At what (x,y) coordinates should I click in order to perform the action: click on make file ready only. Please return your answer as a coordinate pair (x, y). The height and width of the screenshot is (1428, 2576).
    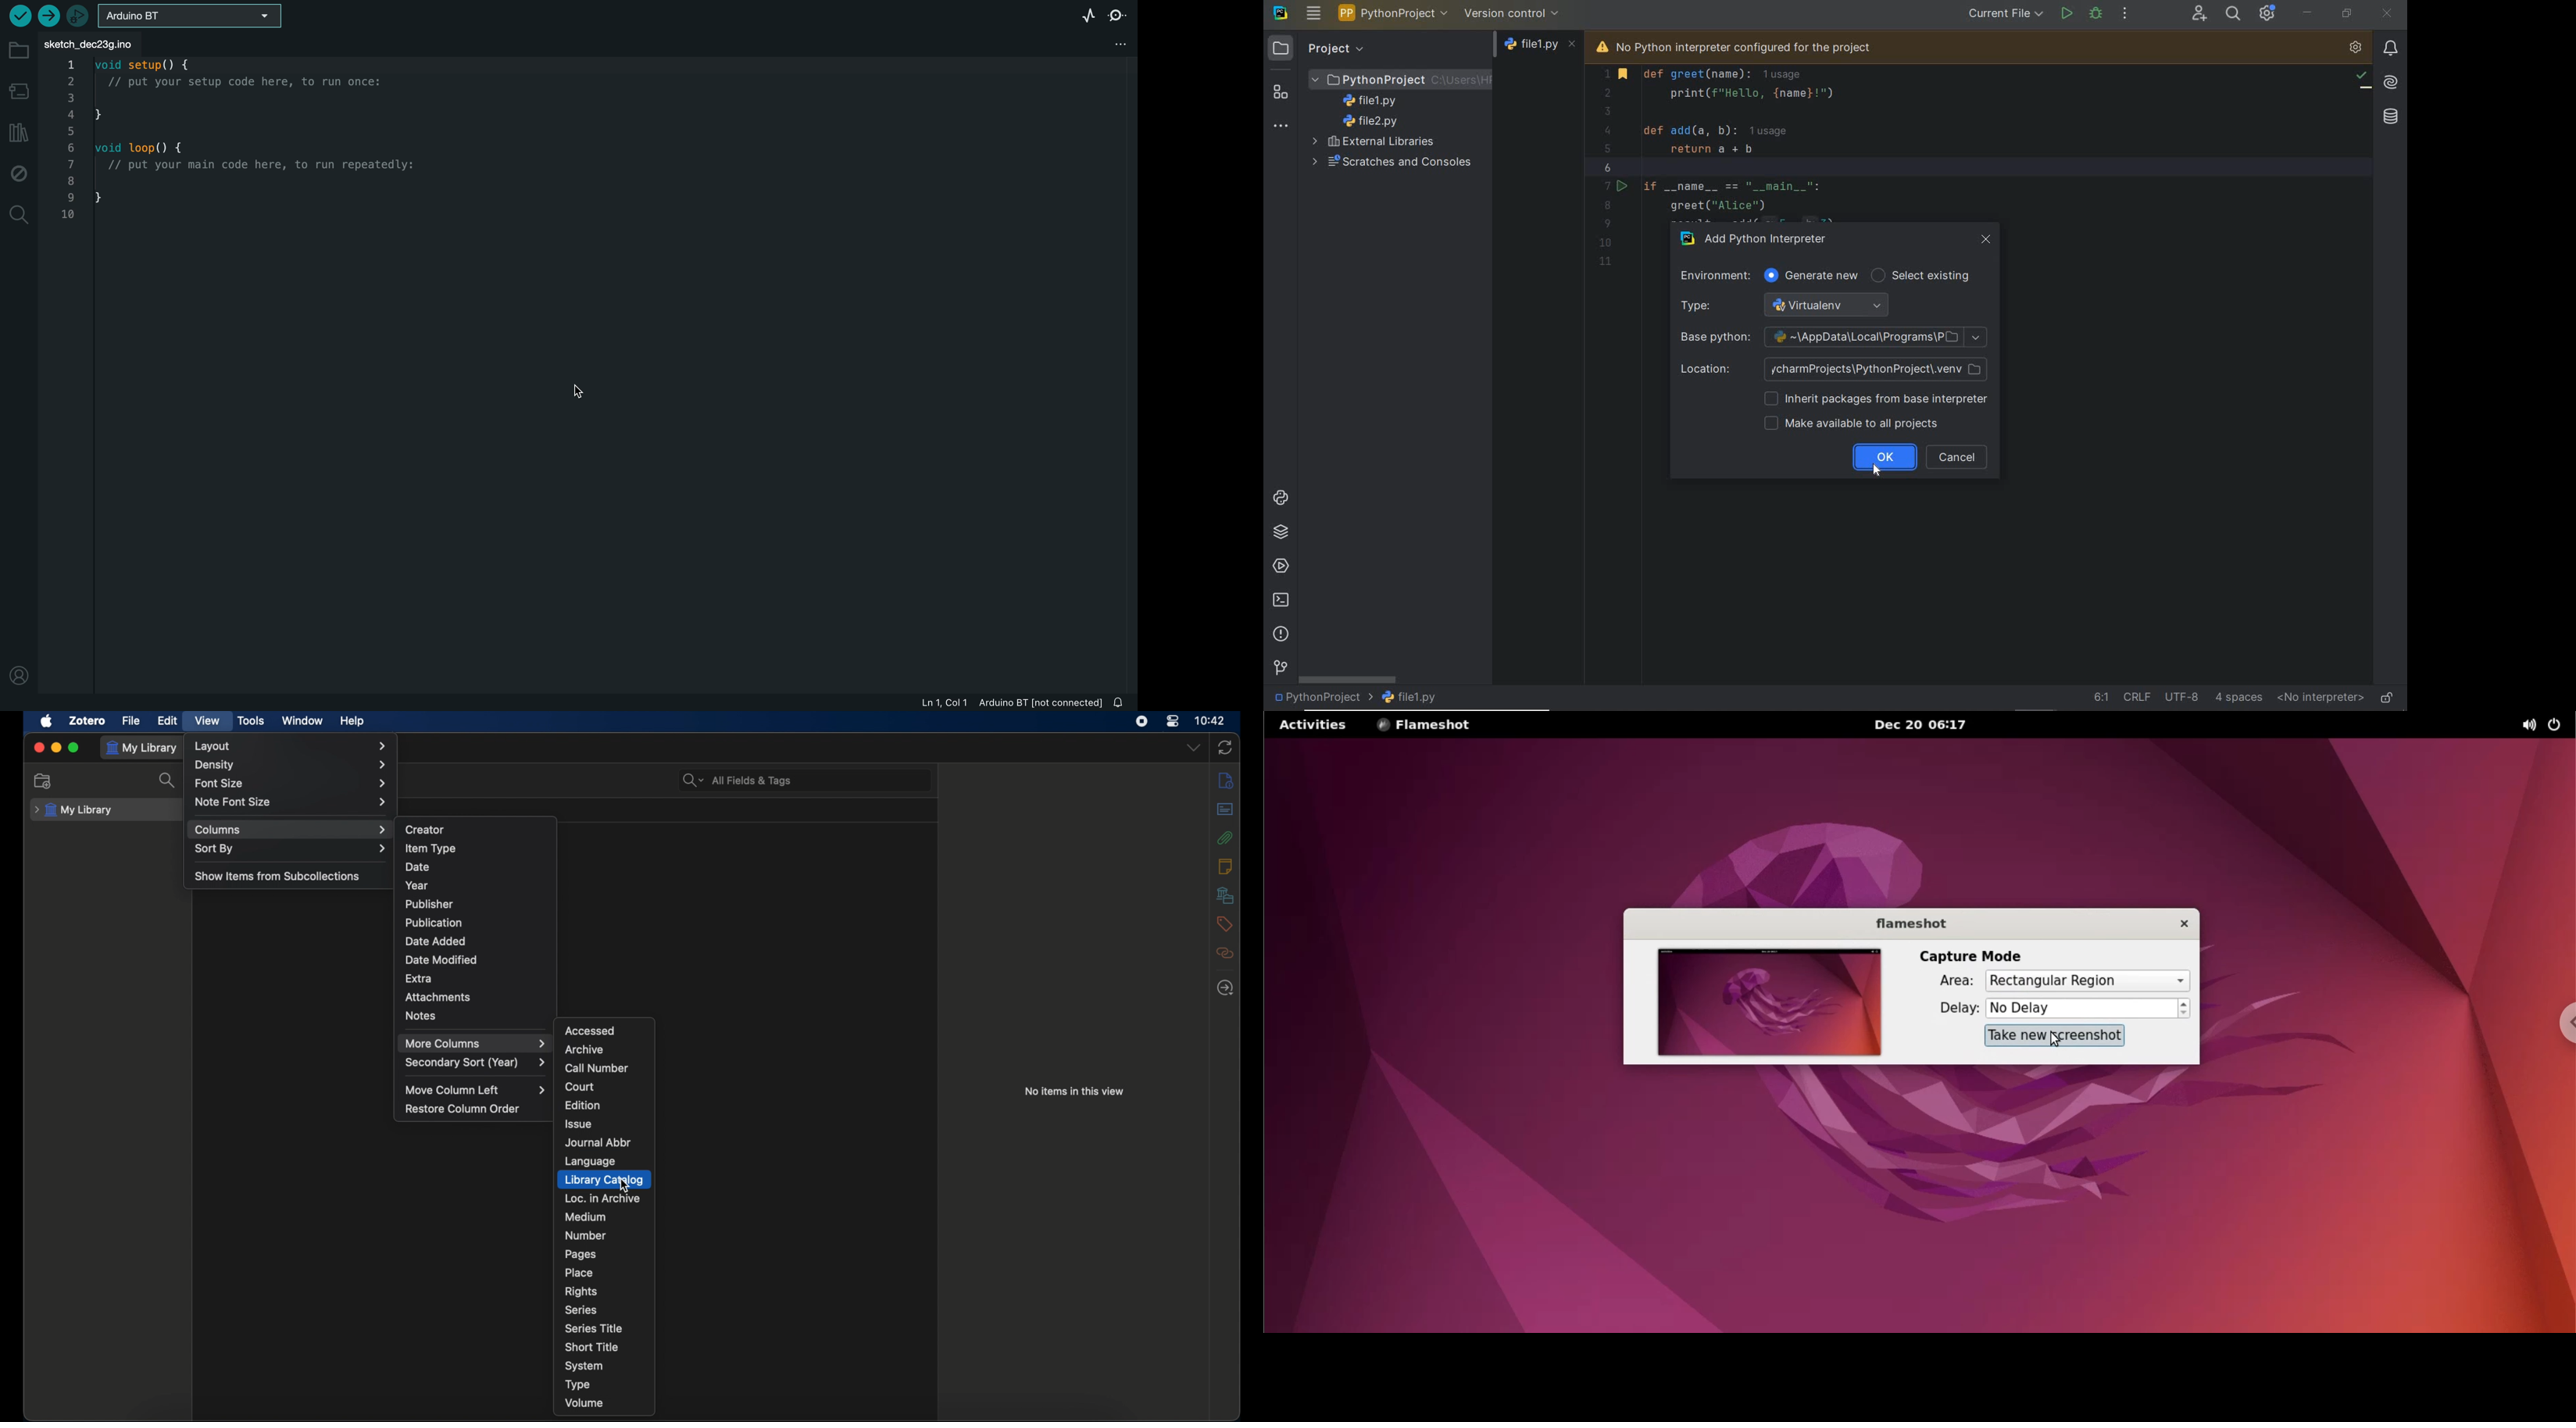
    Looking at the image, I should click on (2387, 697).